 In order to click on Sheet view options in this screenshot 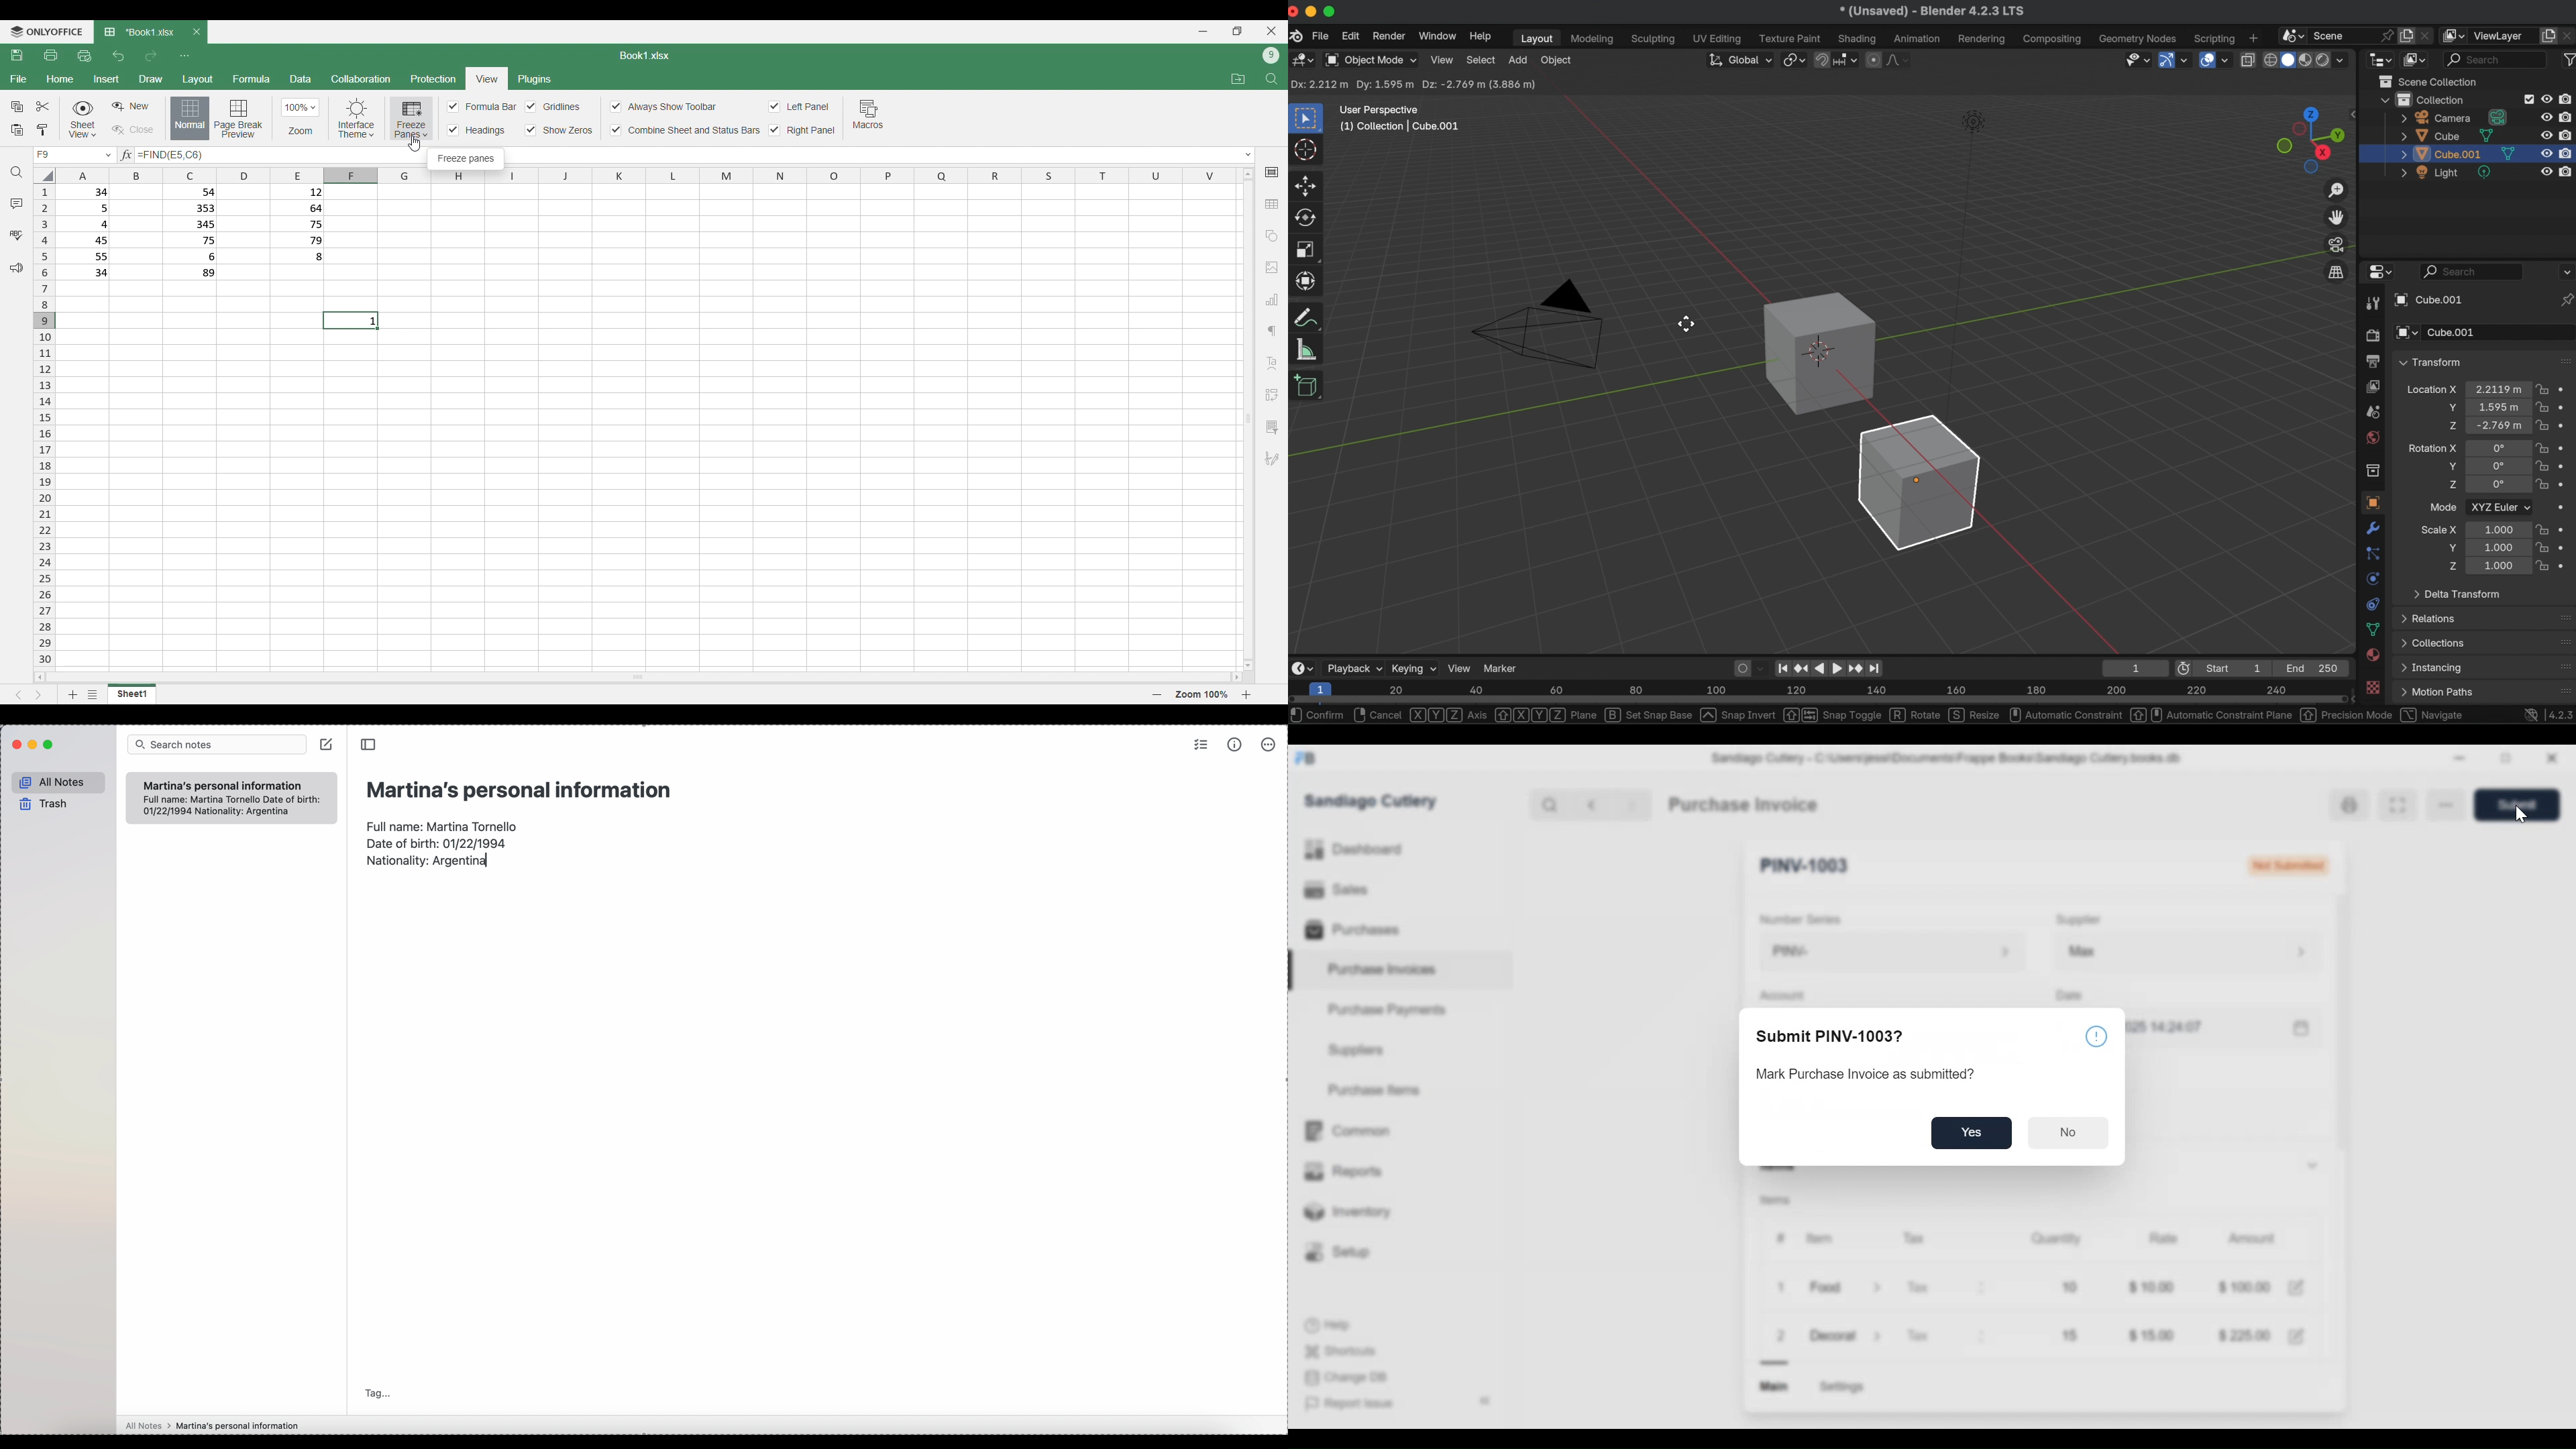, I will do `click(83, 119)`.